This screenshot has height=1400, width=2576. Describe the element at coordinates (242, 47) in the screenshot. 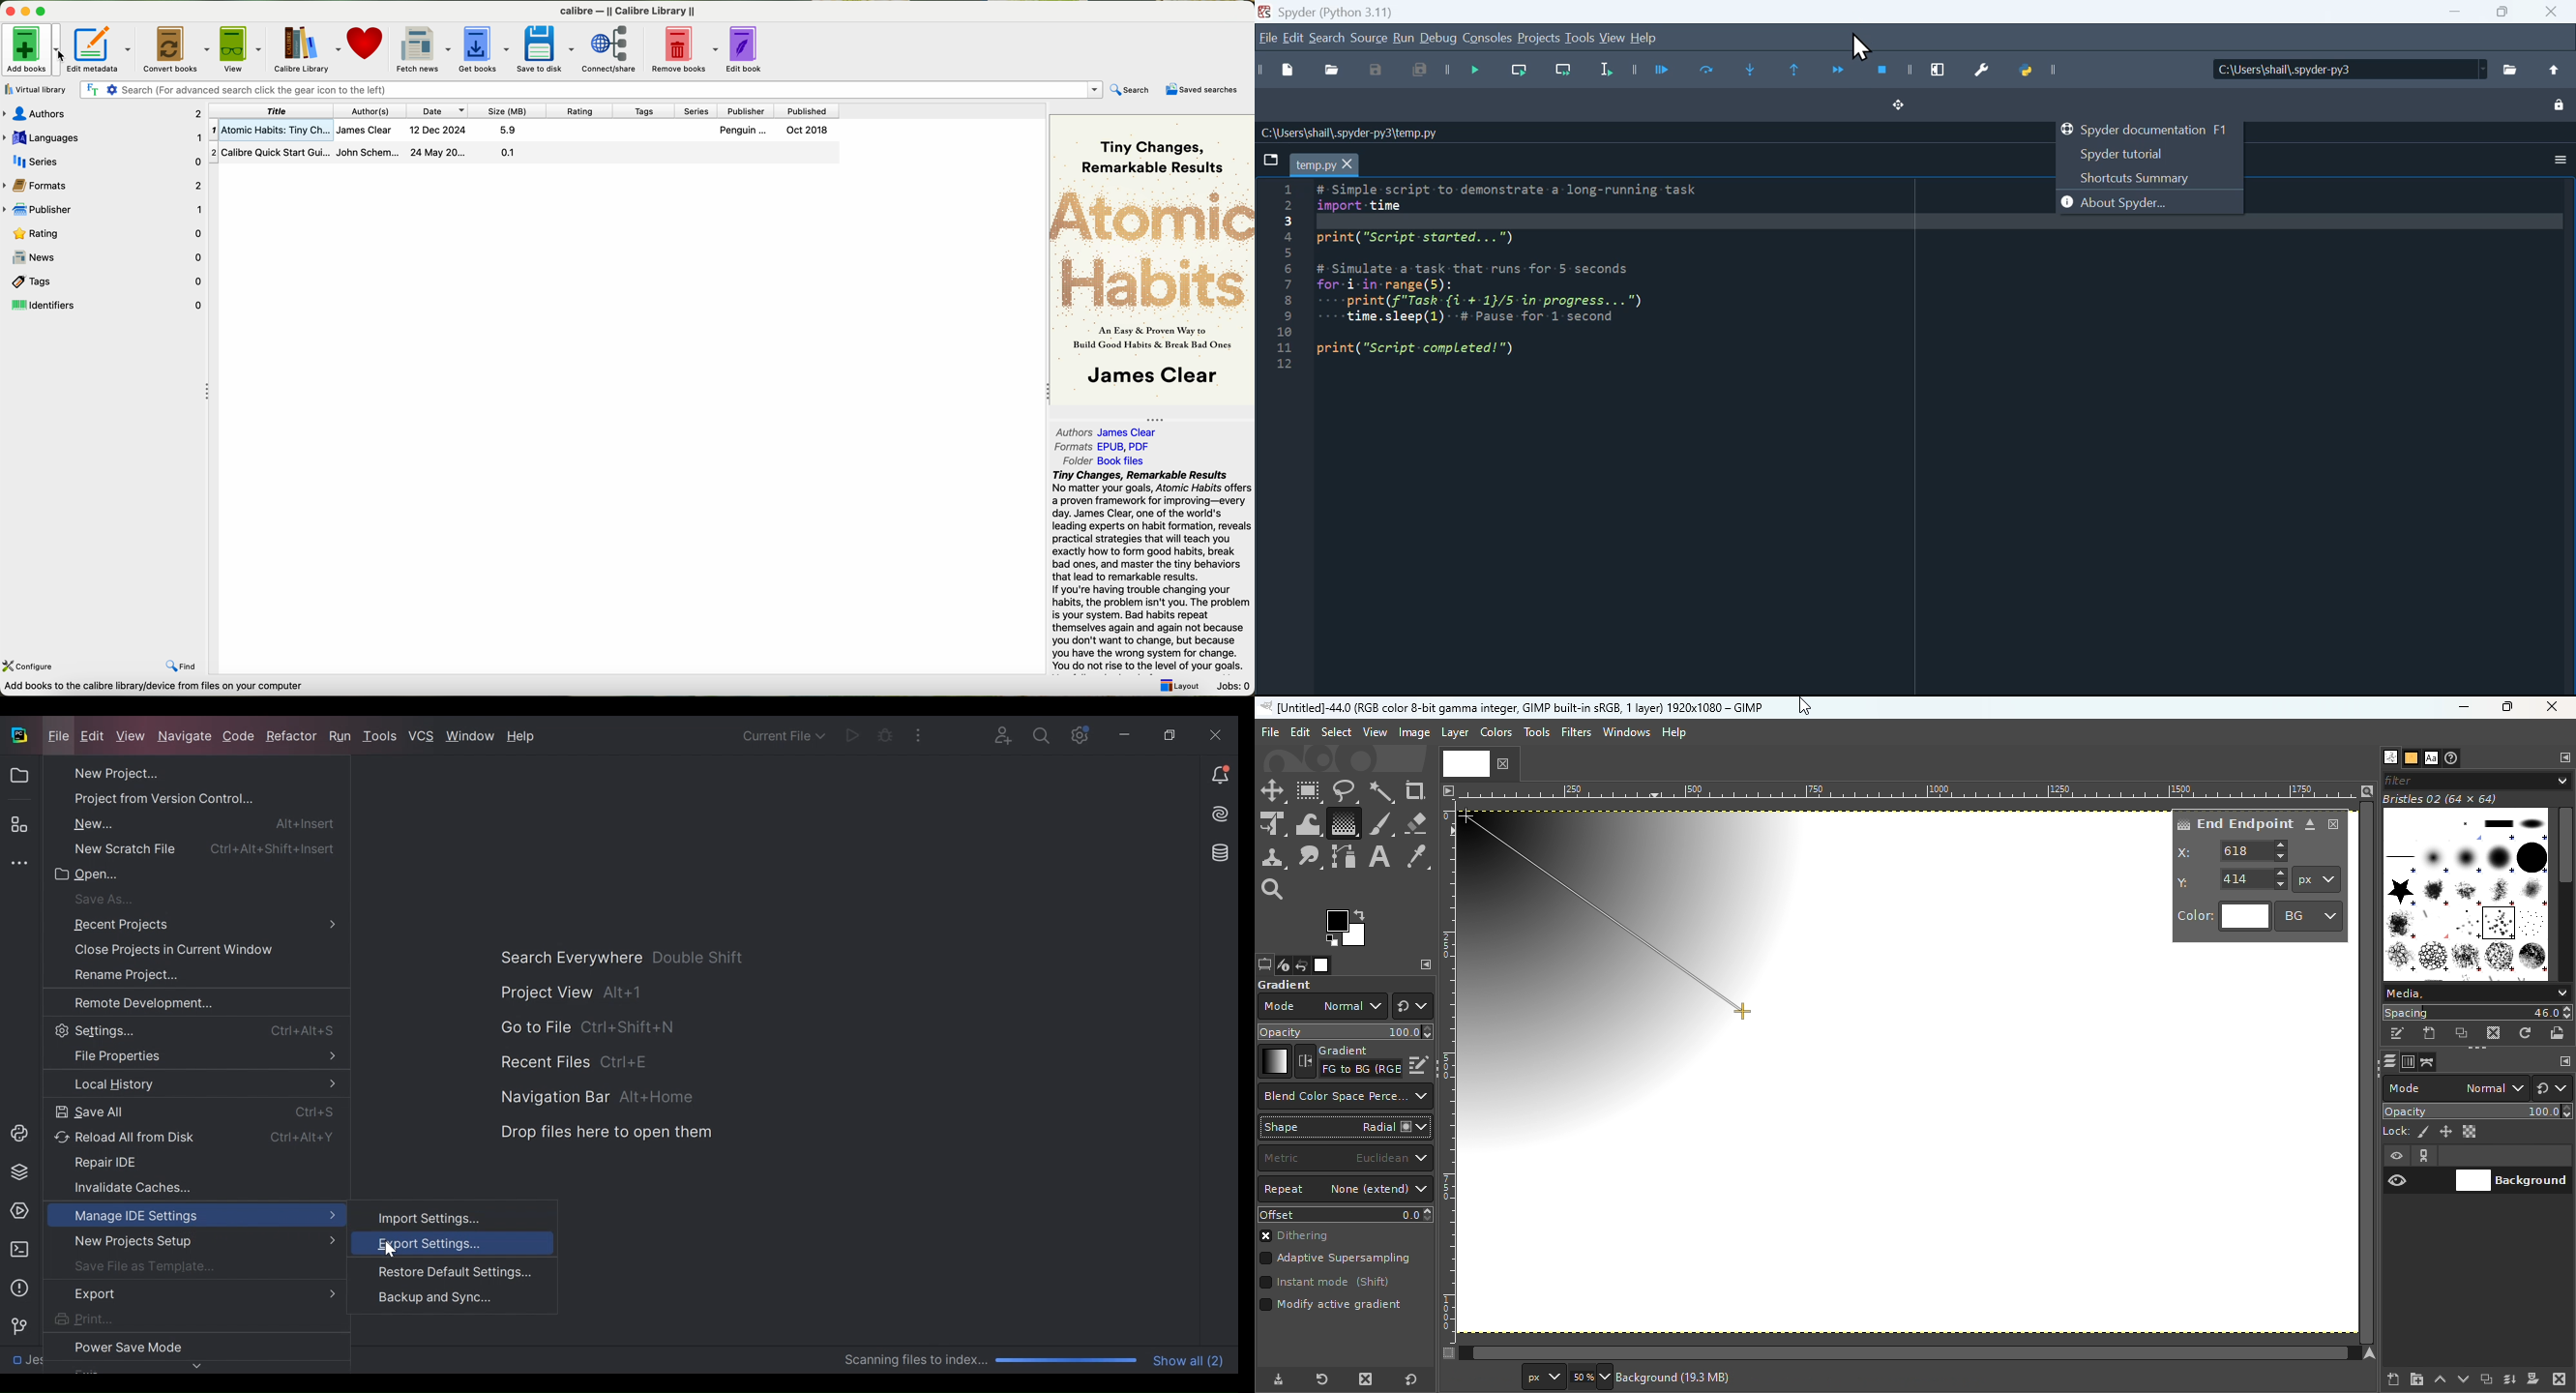

I see `view` at that location.